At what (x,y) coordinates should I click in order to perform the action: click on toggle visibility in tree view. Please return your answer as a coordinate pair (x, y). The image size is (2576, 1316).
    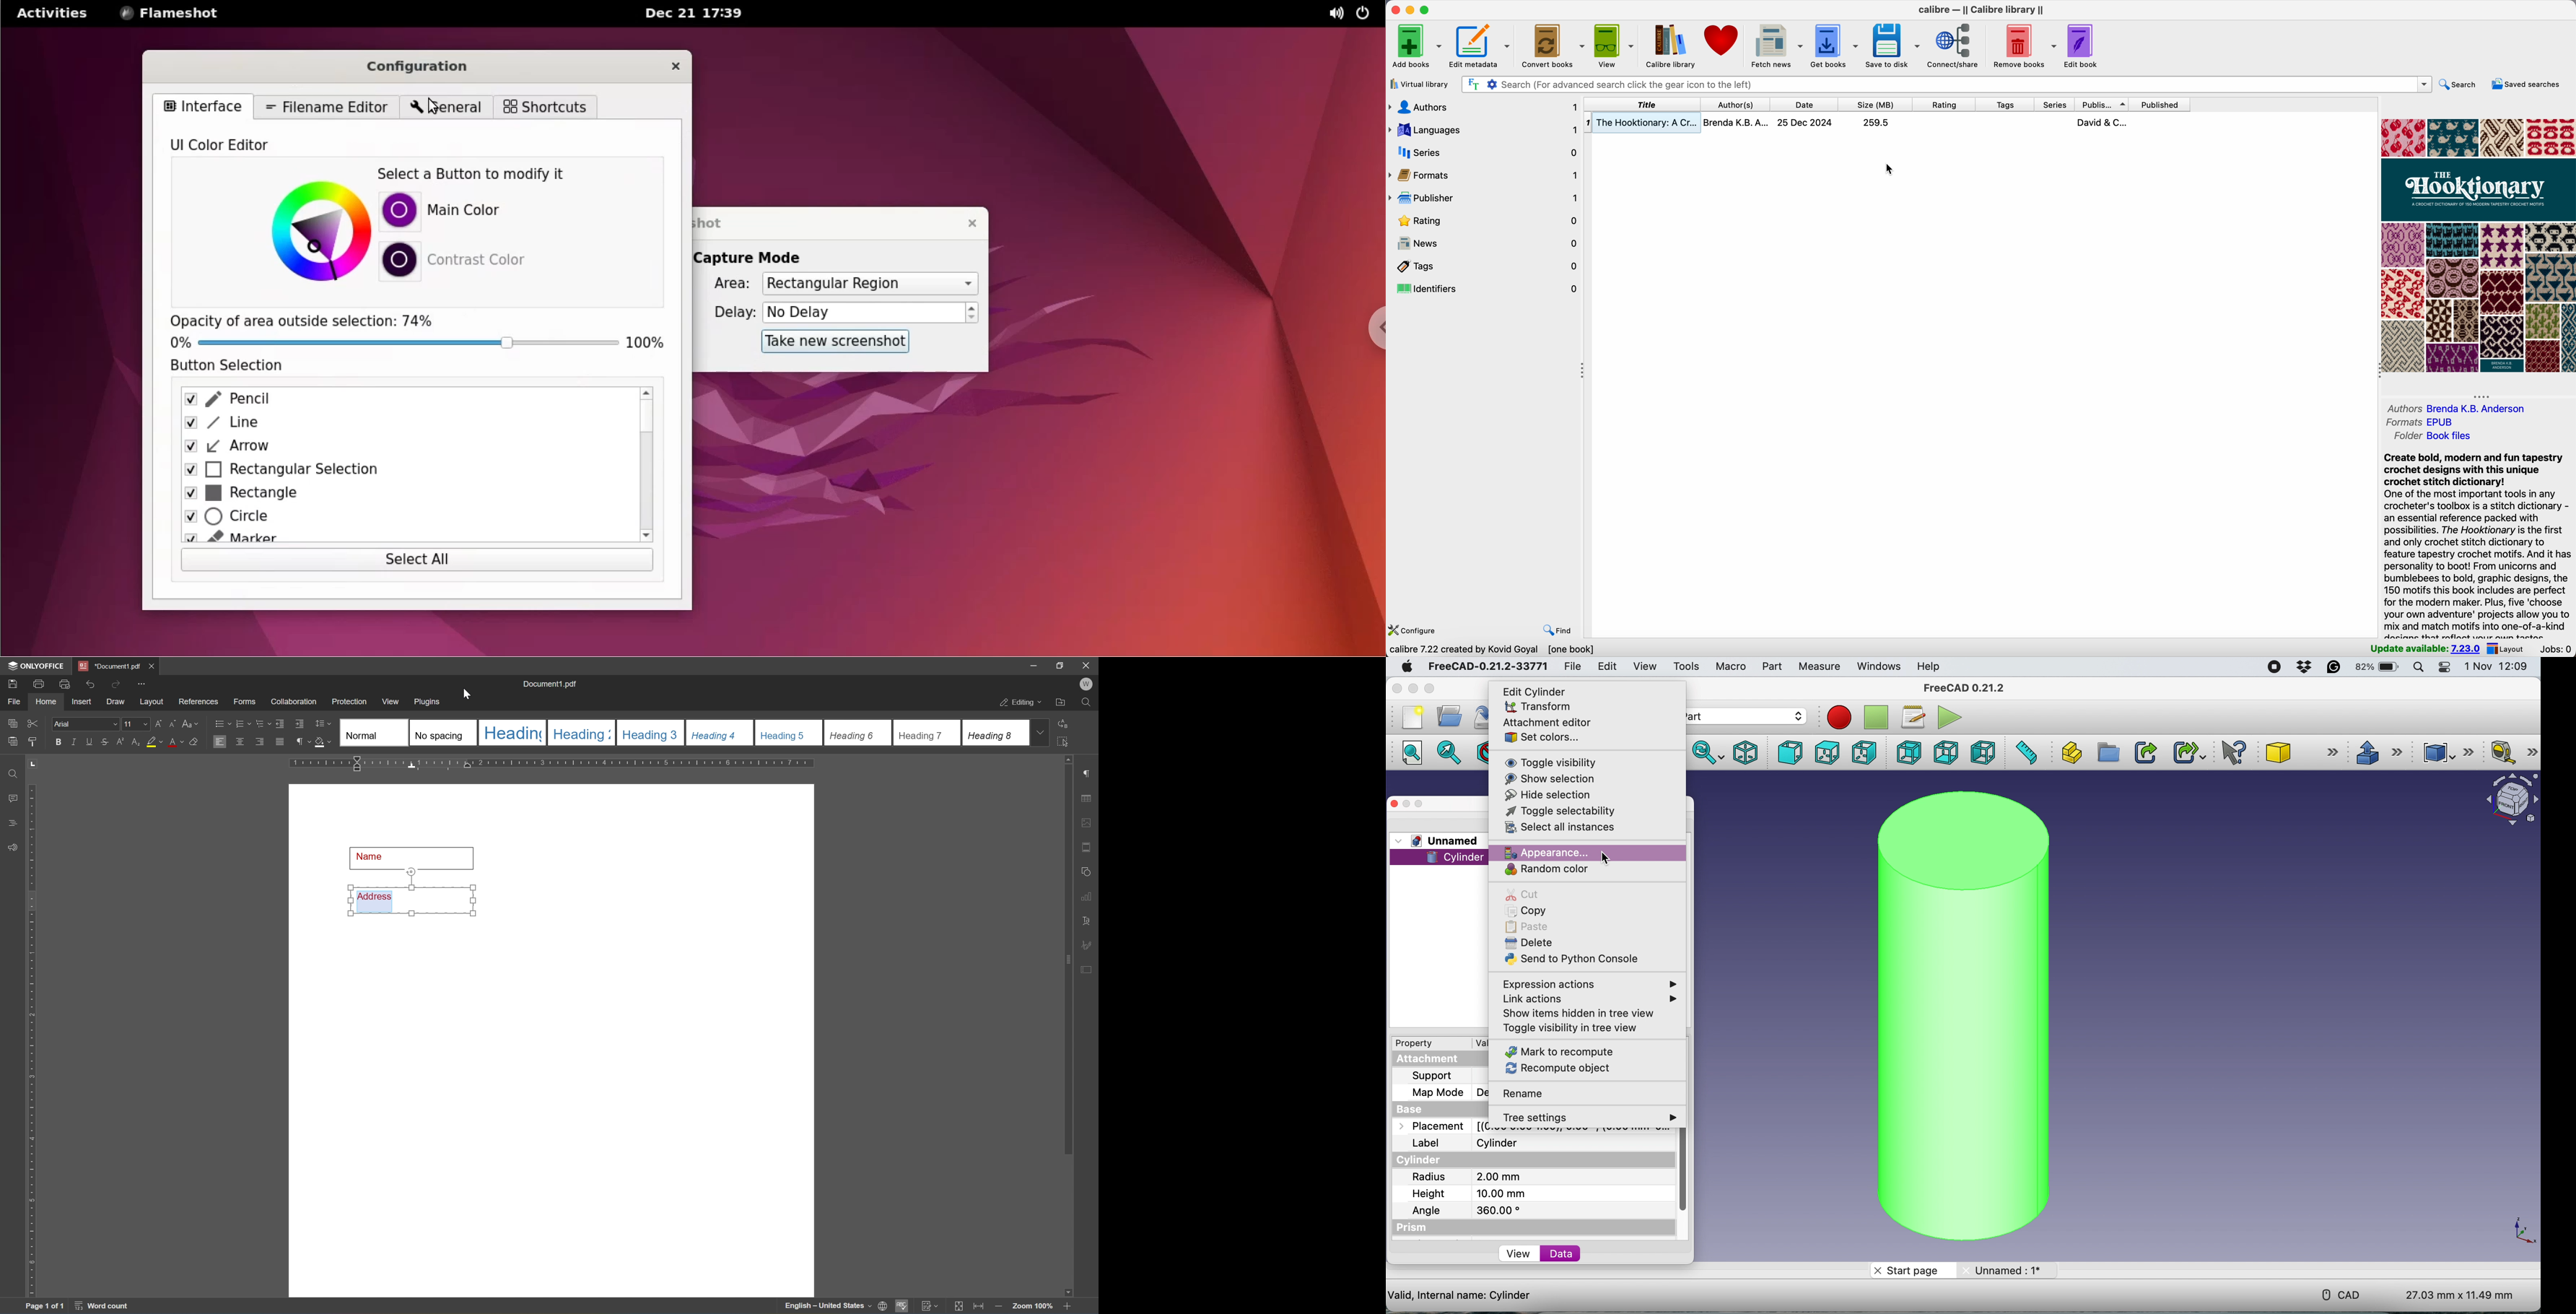
    Looking at the image, I should click on (1570, 1028).